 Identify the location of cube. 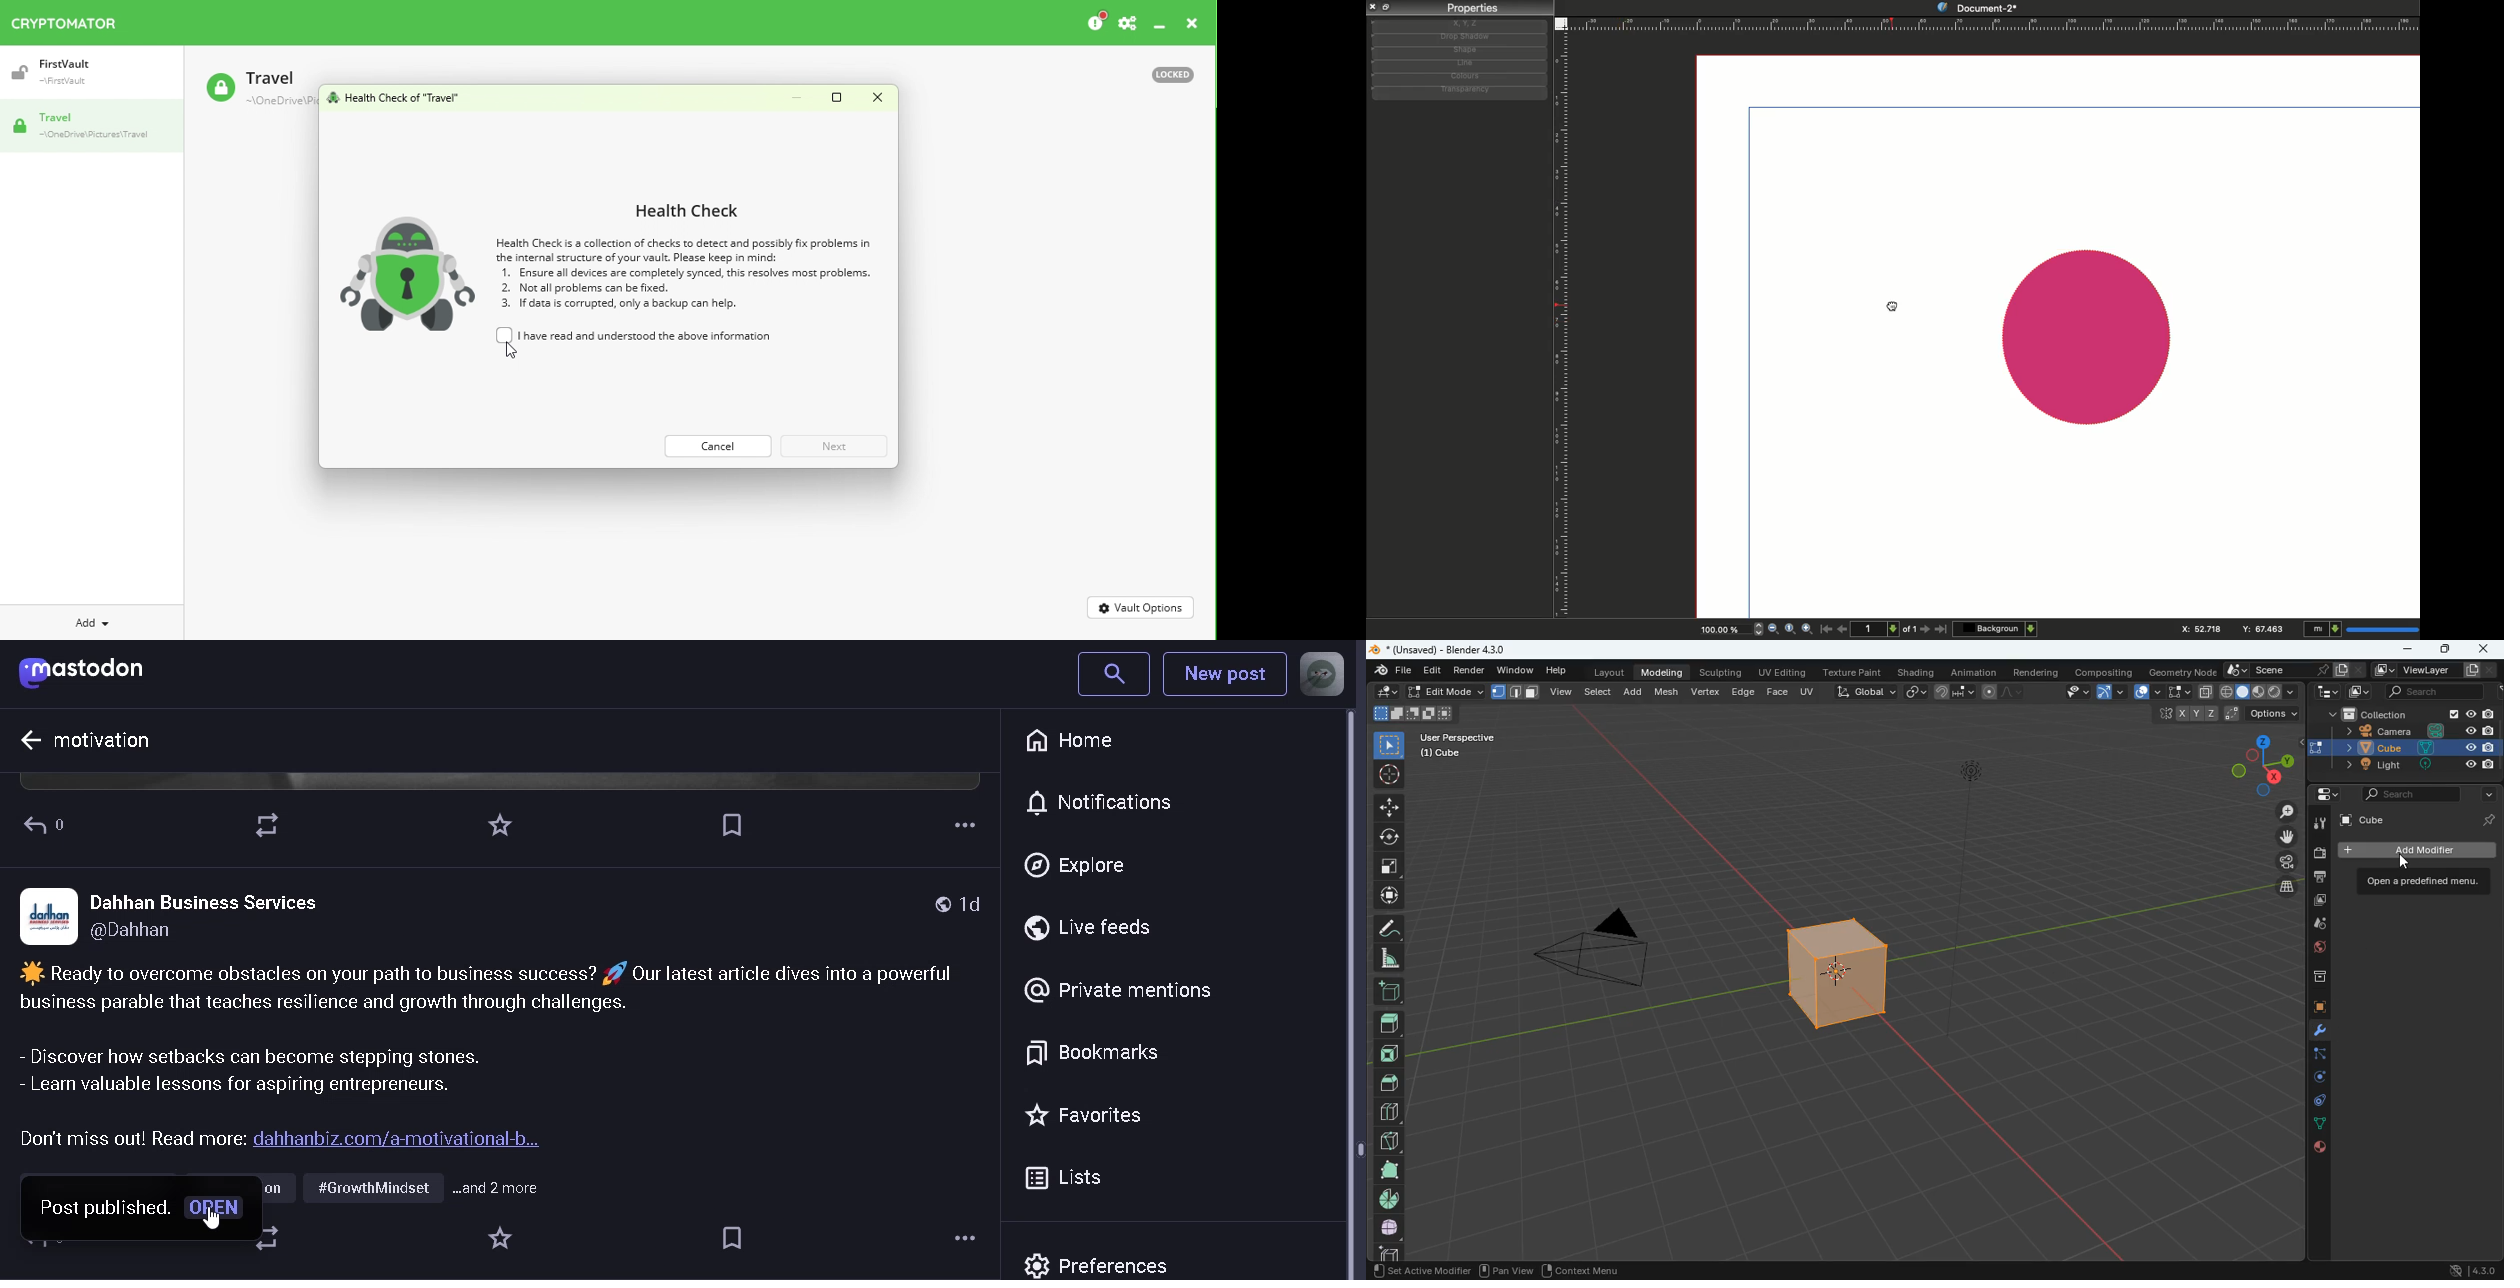
(2419, 820).